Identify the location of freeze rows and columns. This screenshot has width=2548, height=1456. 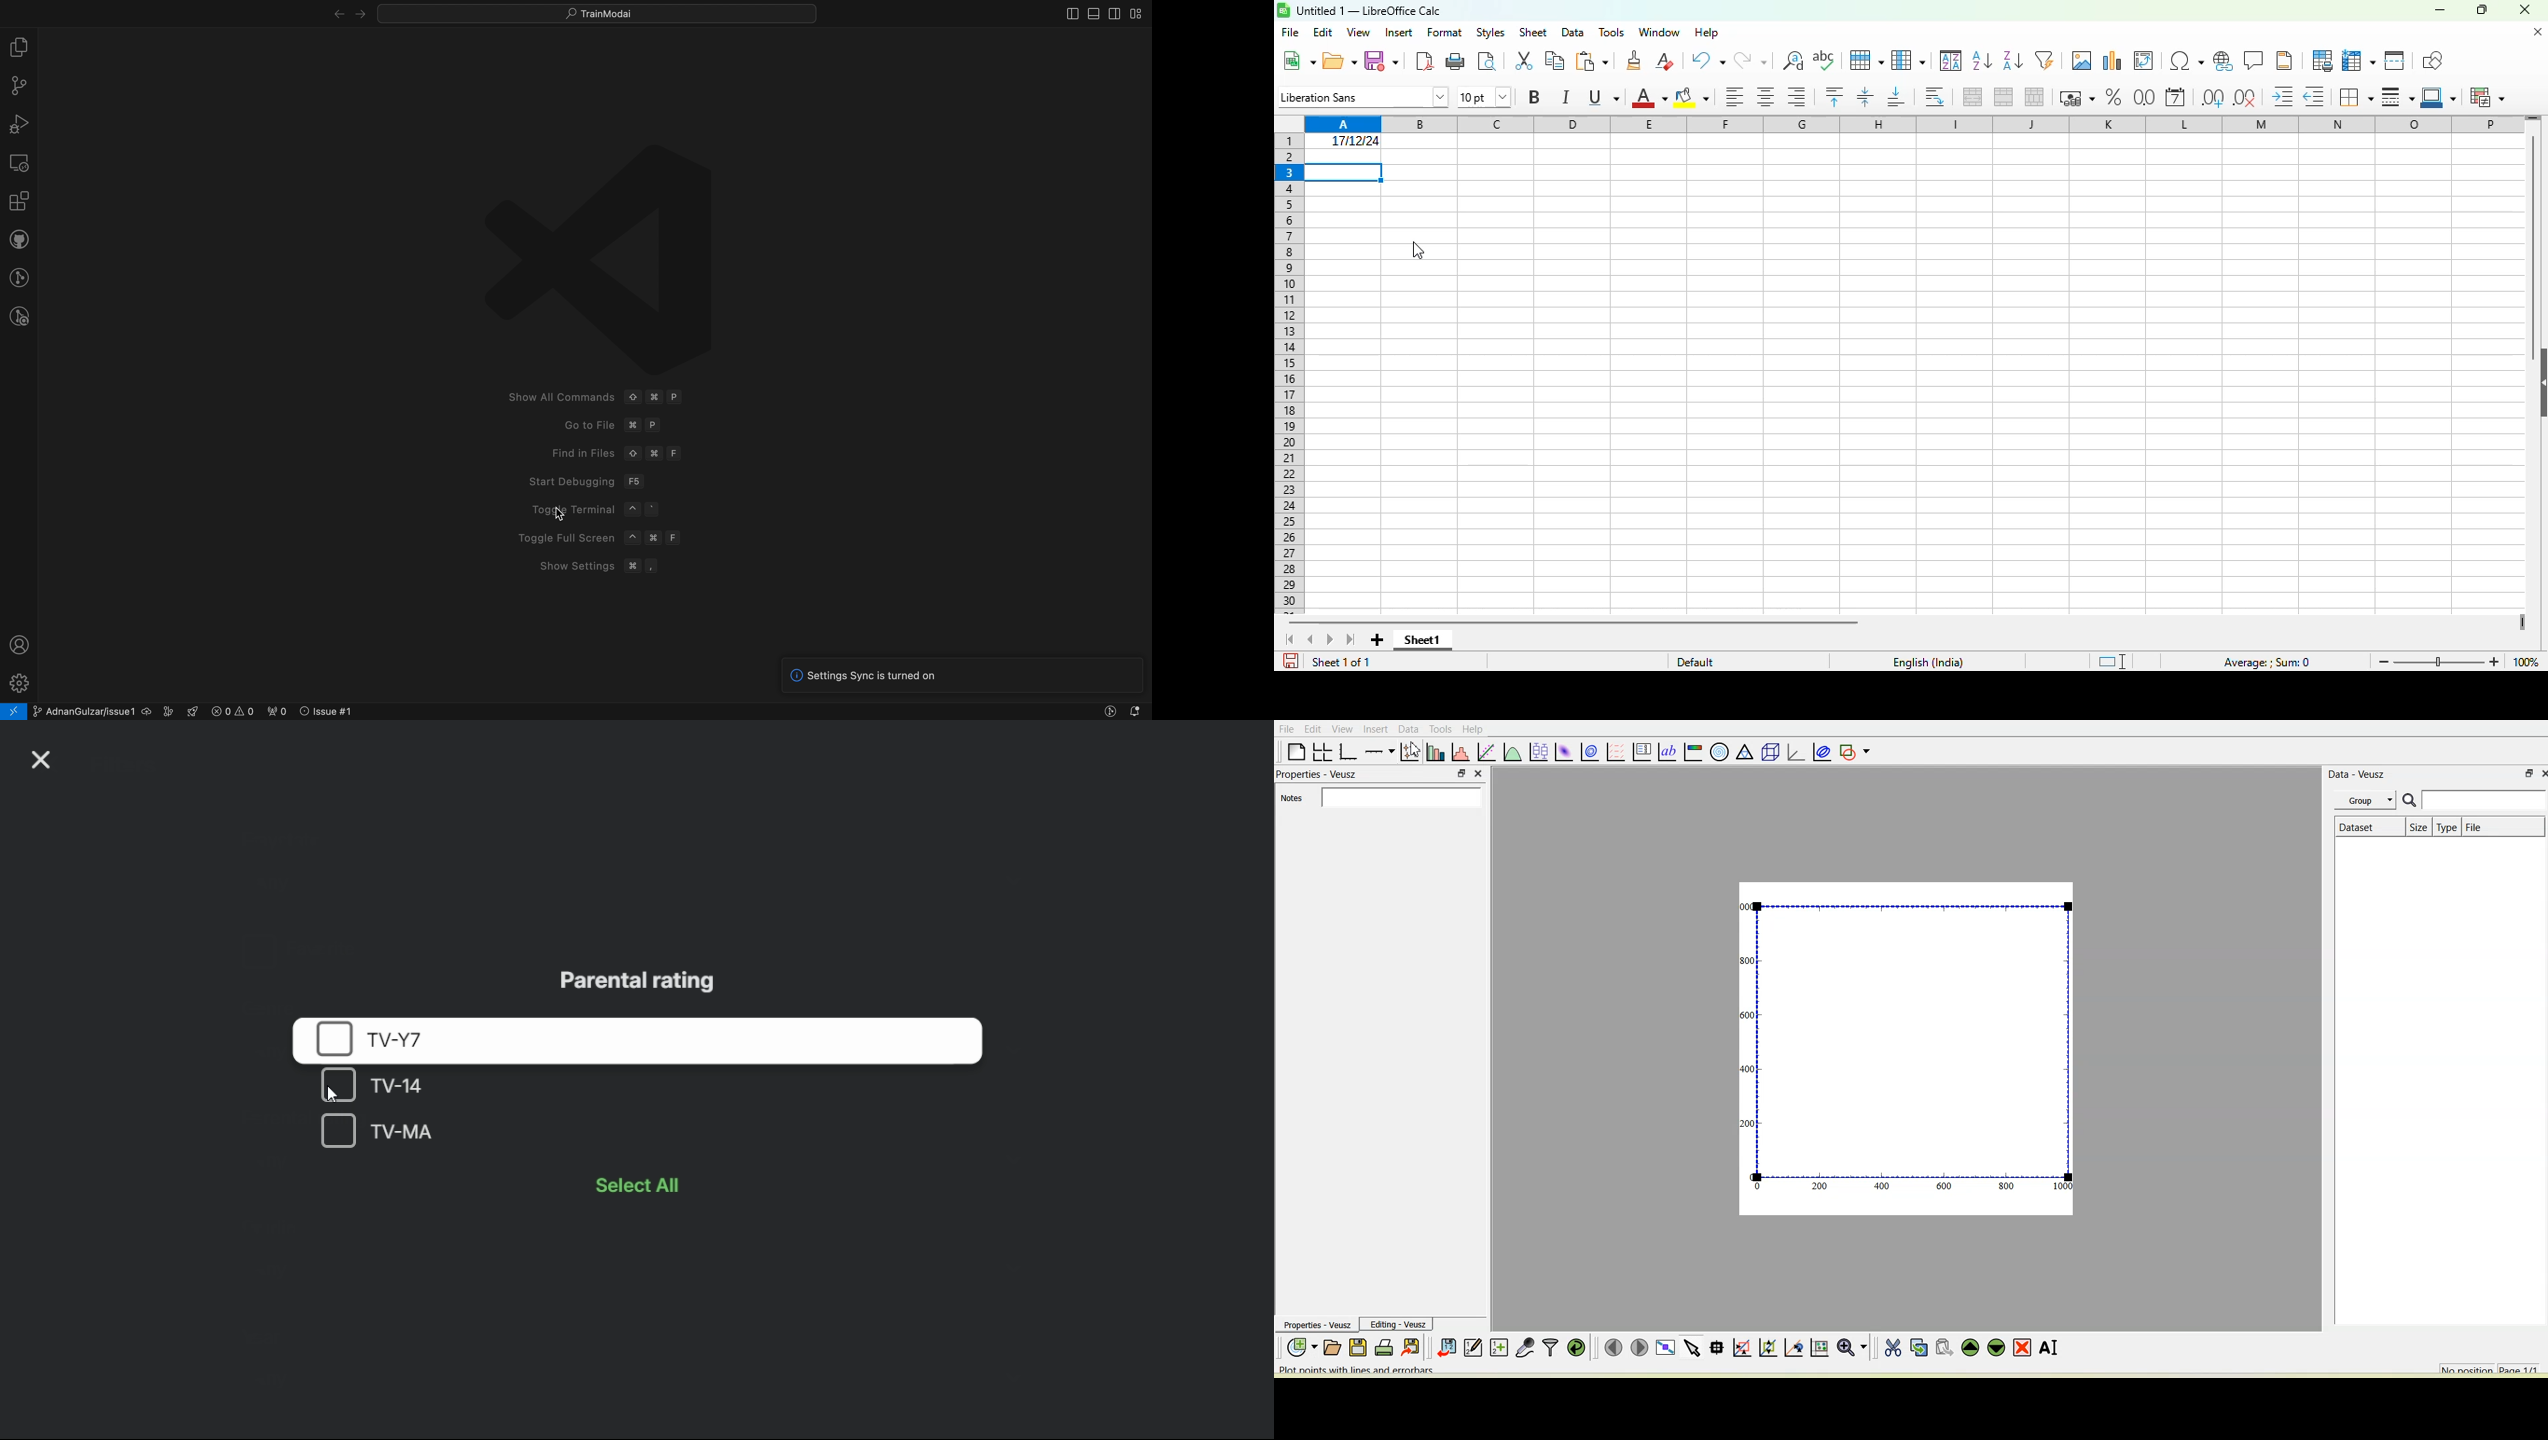
(2358, 61).